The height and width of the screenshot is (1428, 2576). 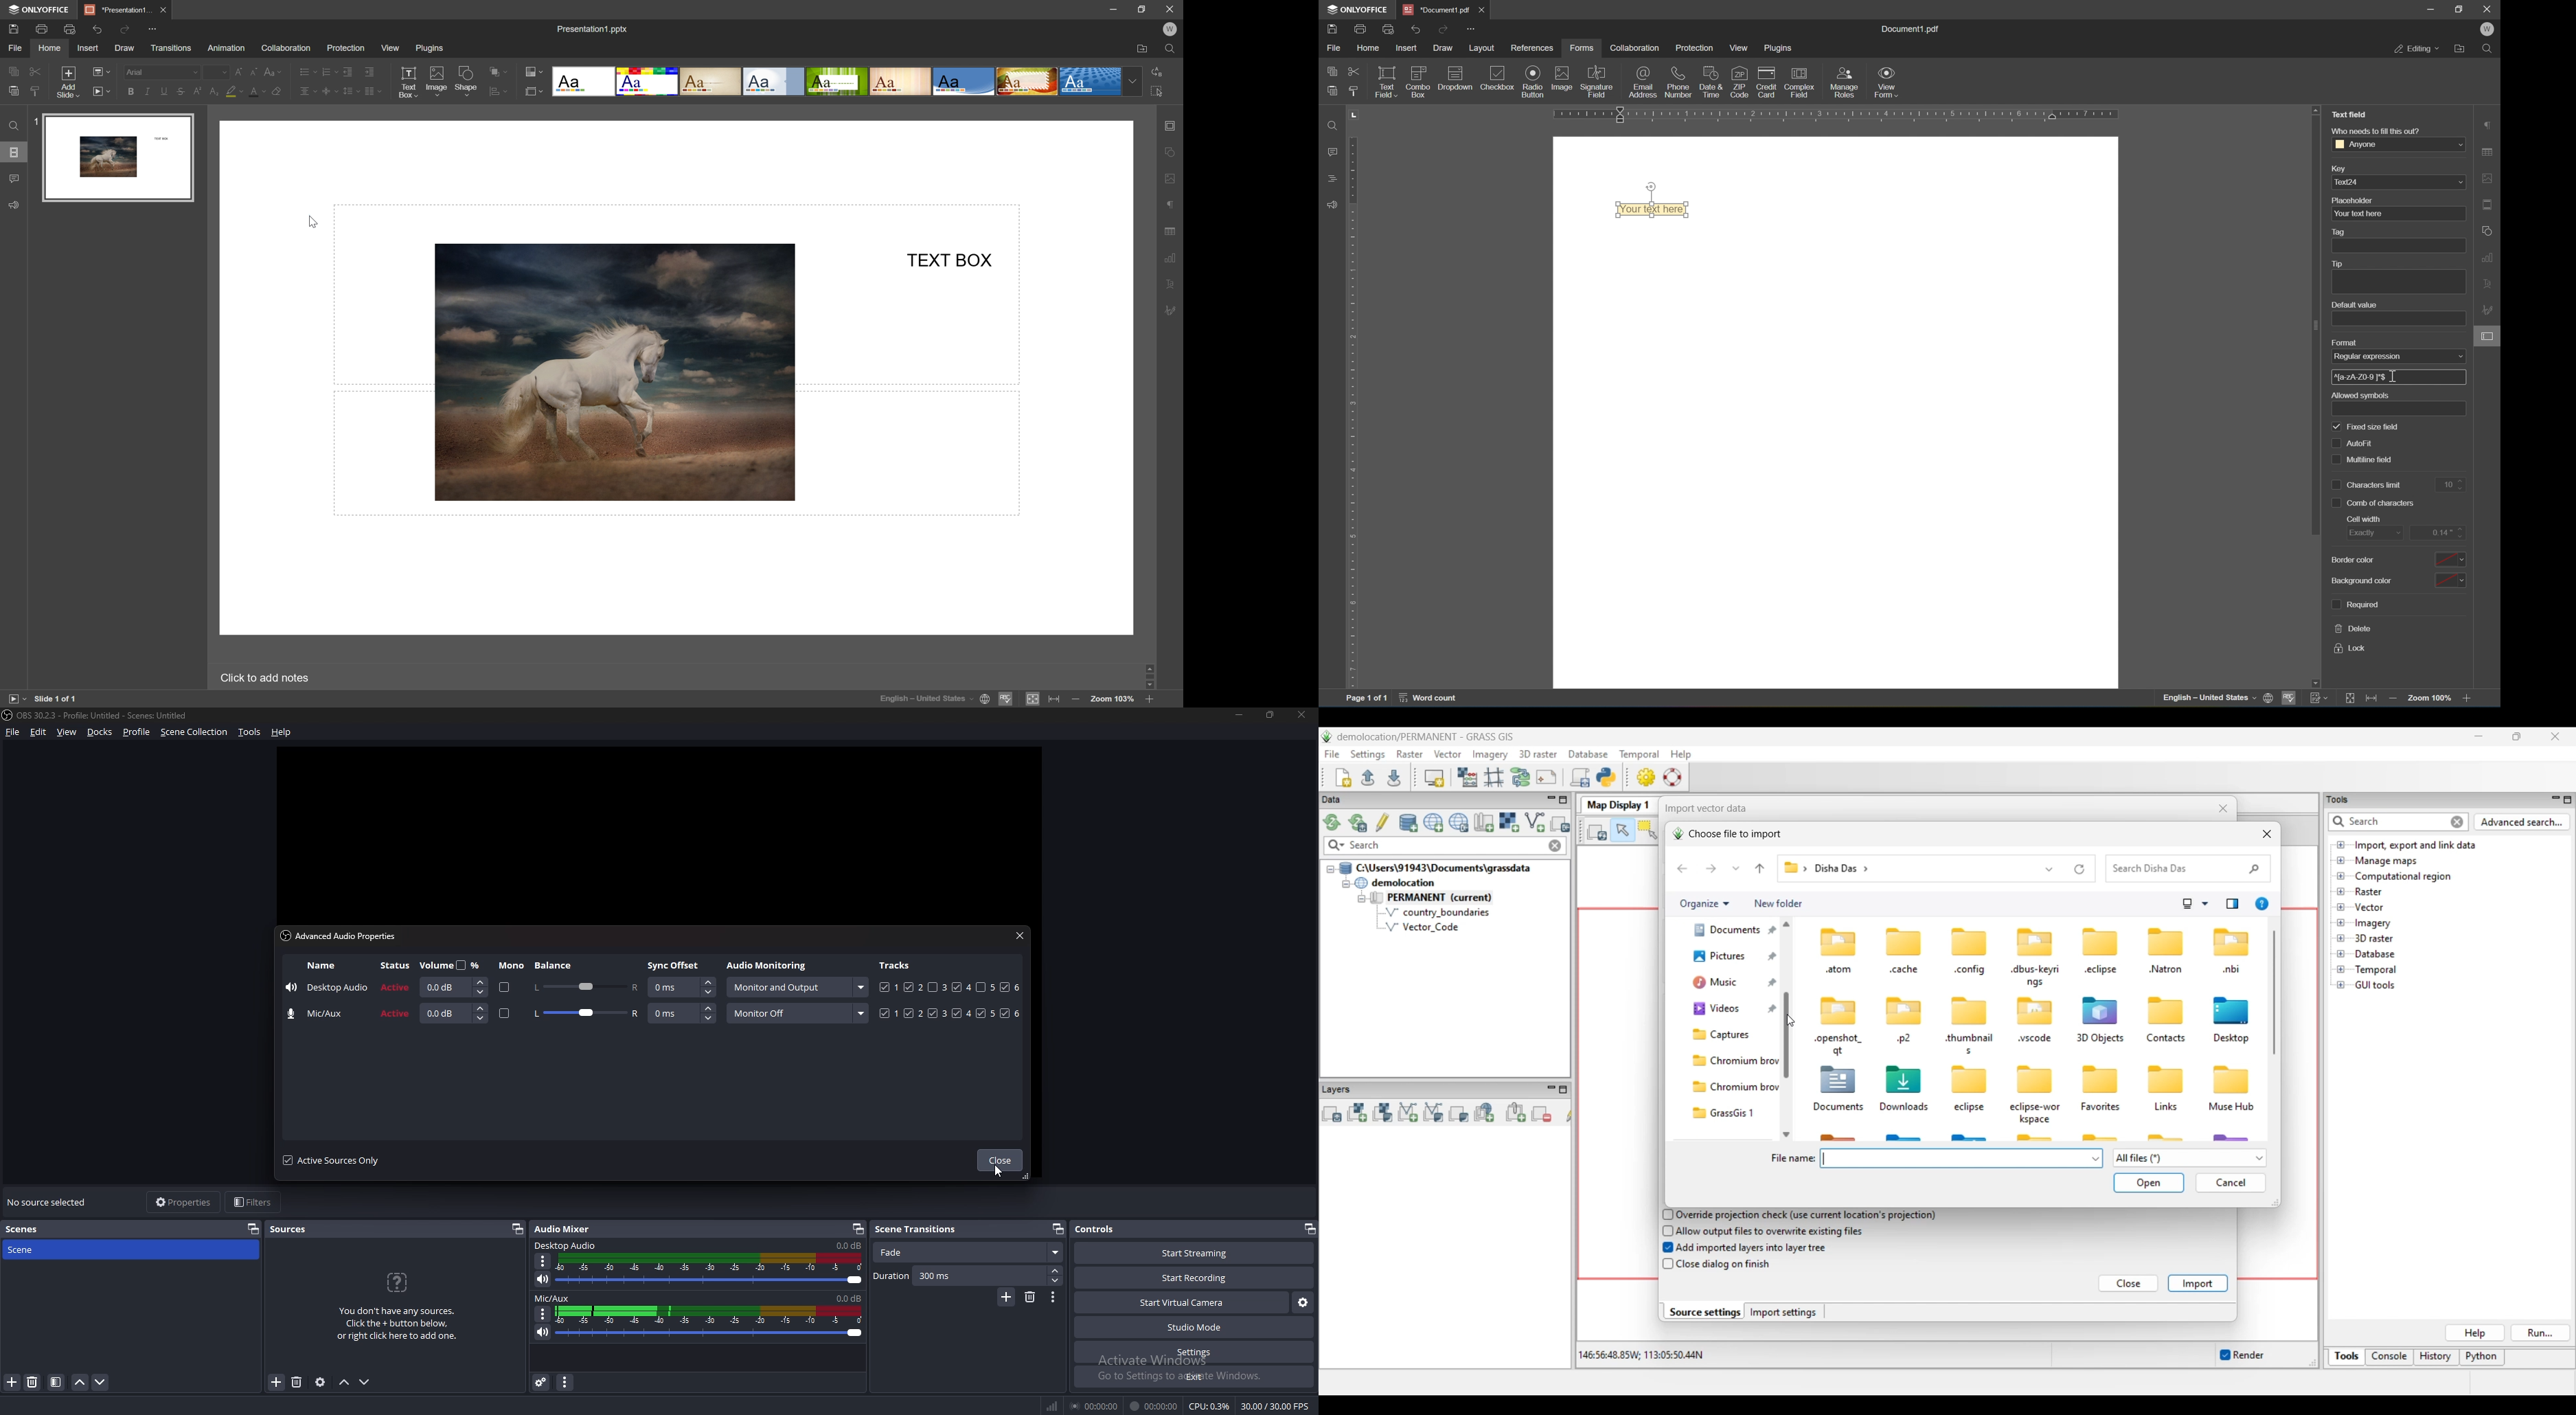 What do you see at coordinates (536, 71) in the screenshot?
I see `change color theme` at bounding box center [536, 71].